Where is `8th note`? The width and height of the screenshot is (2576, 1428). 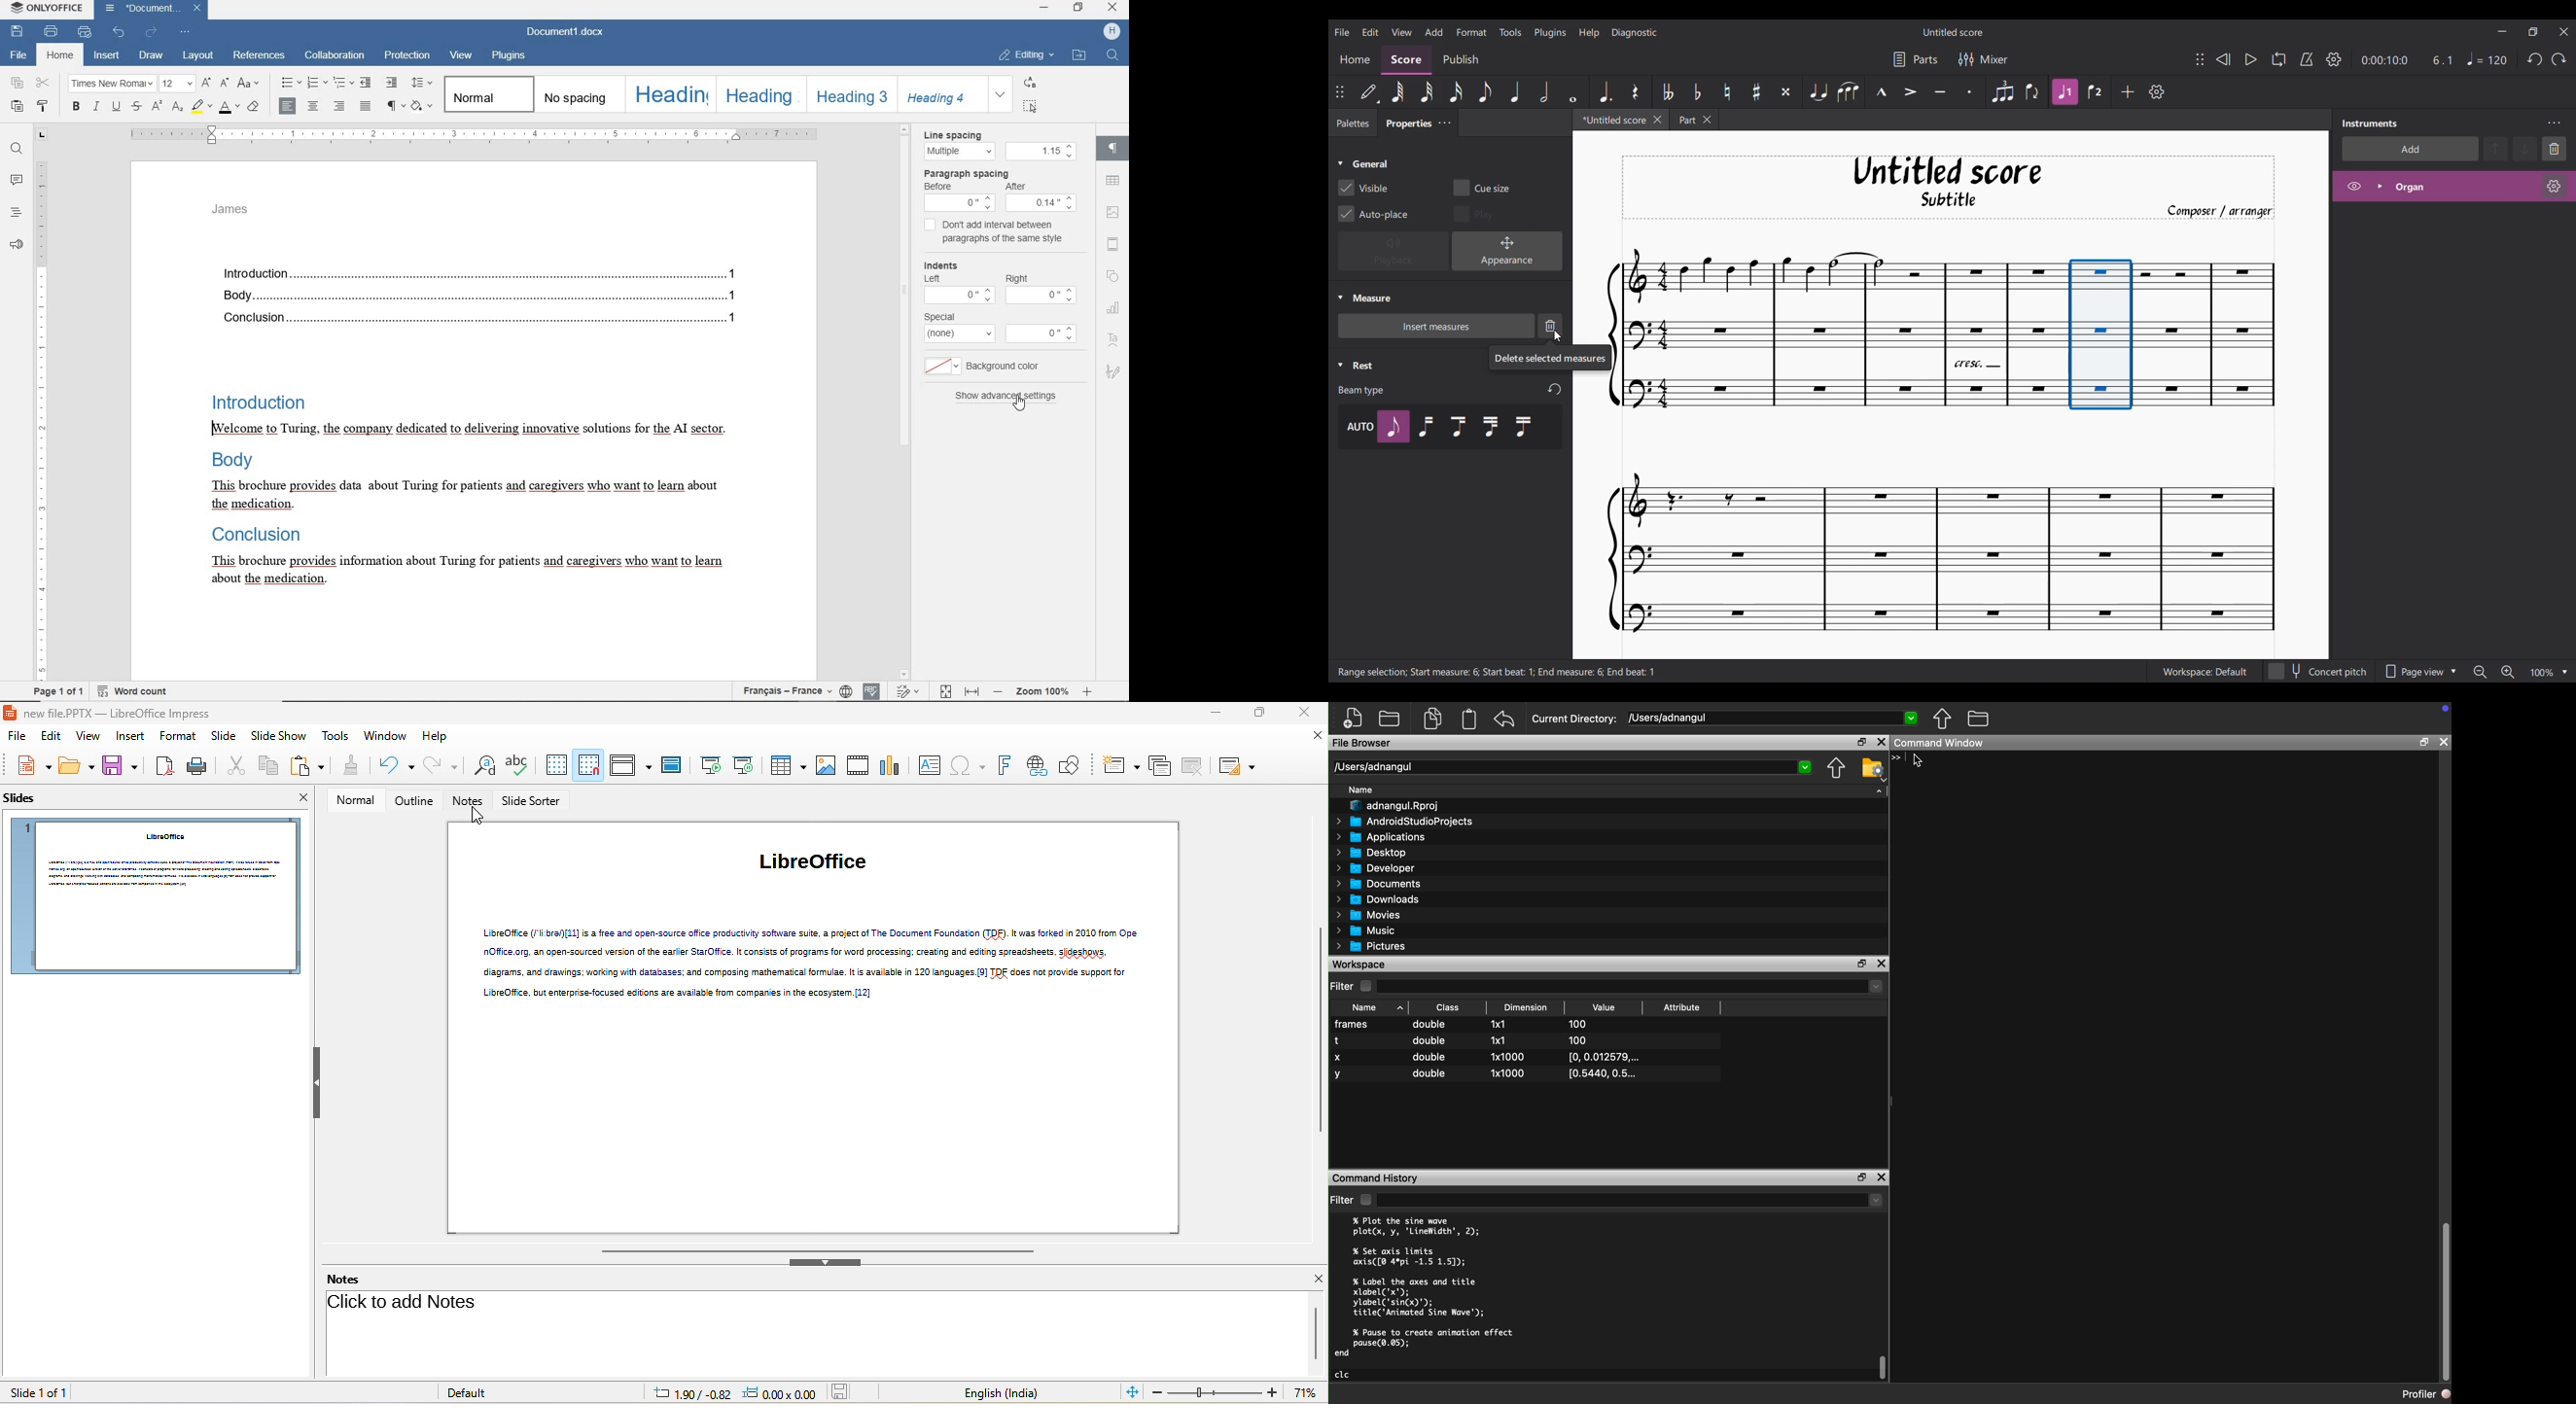
8th note is located at coordinates (1485, 92).